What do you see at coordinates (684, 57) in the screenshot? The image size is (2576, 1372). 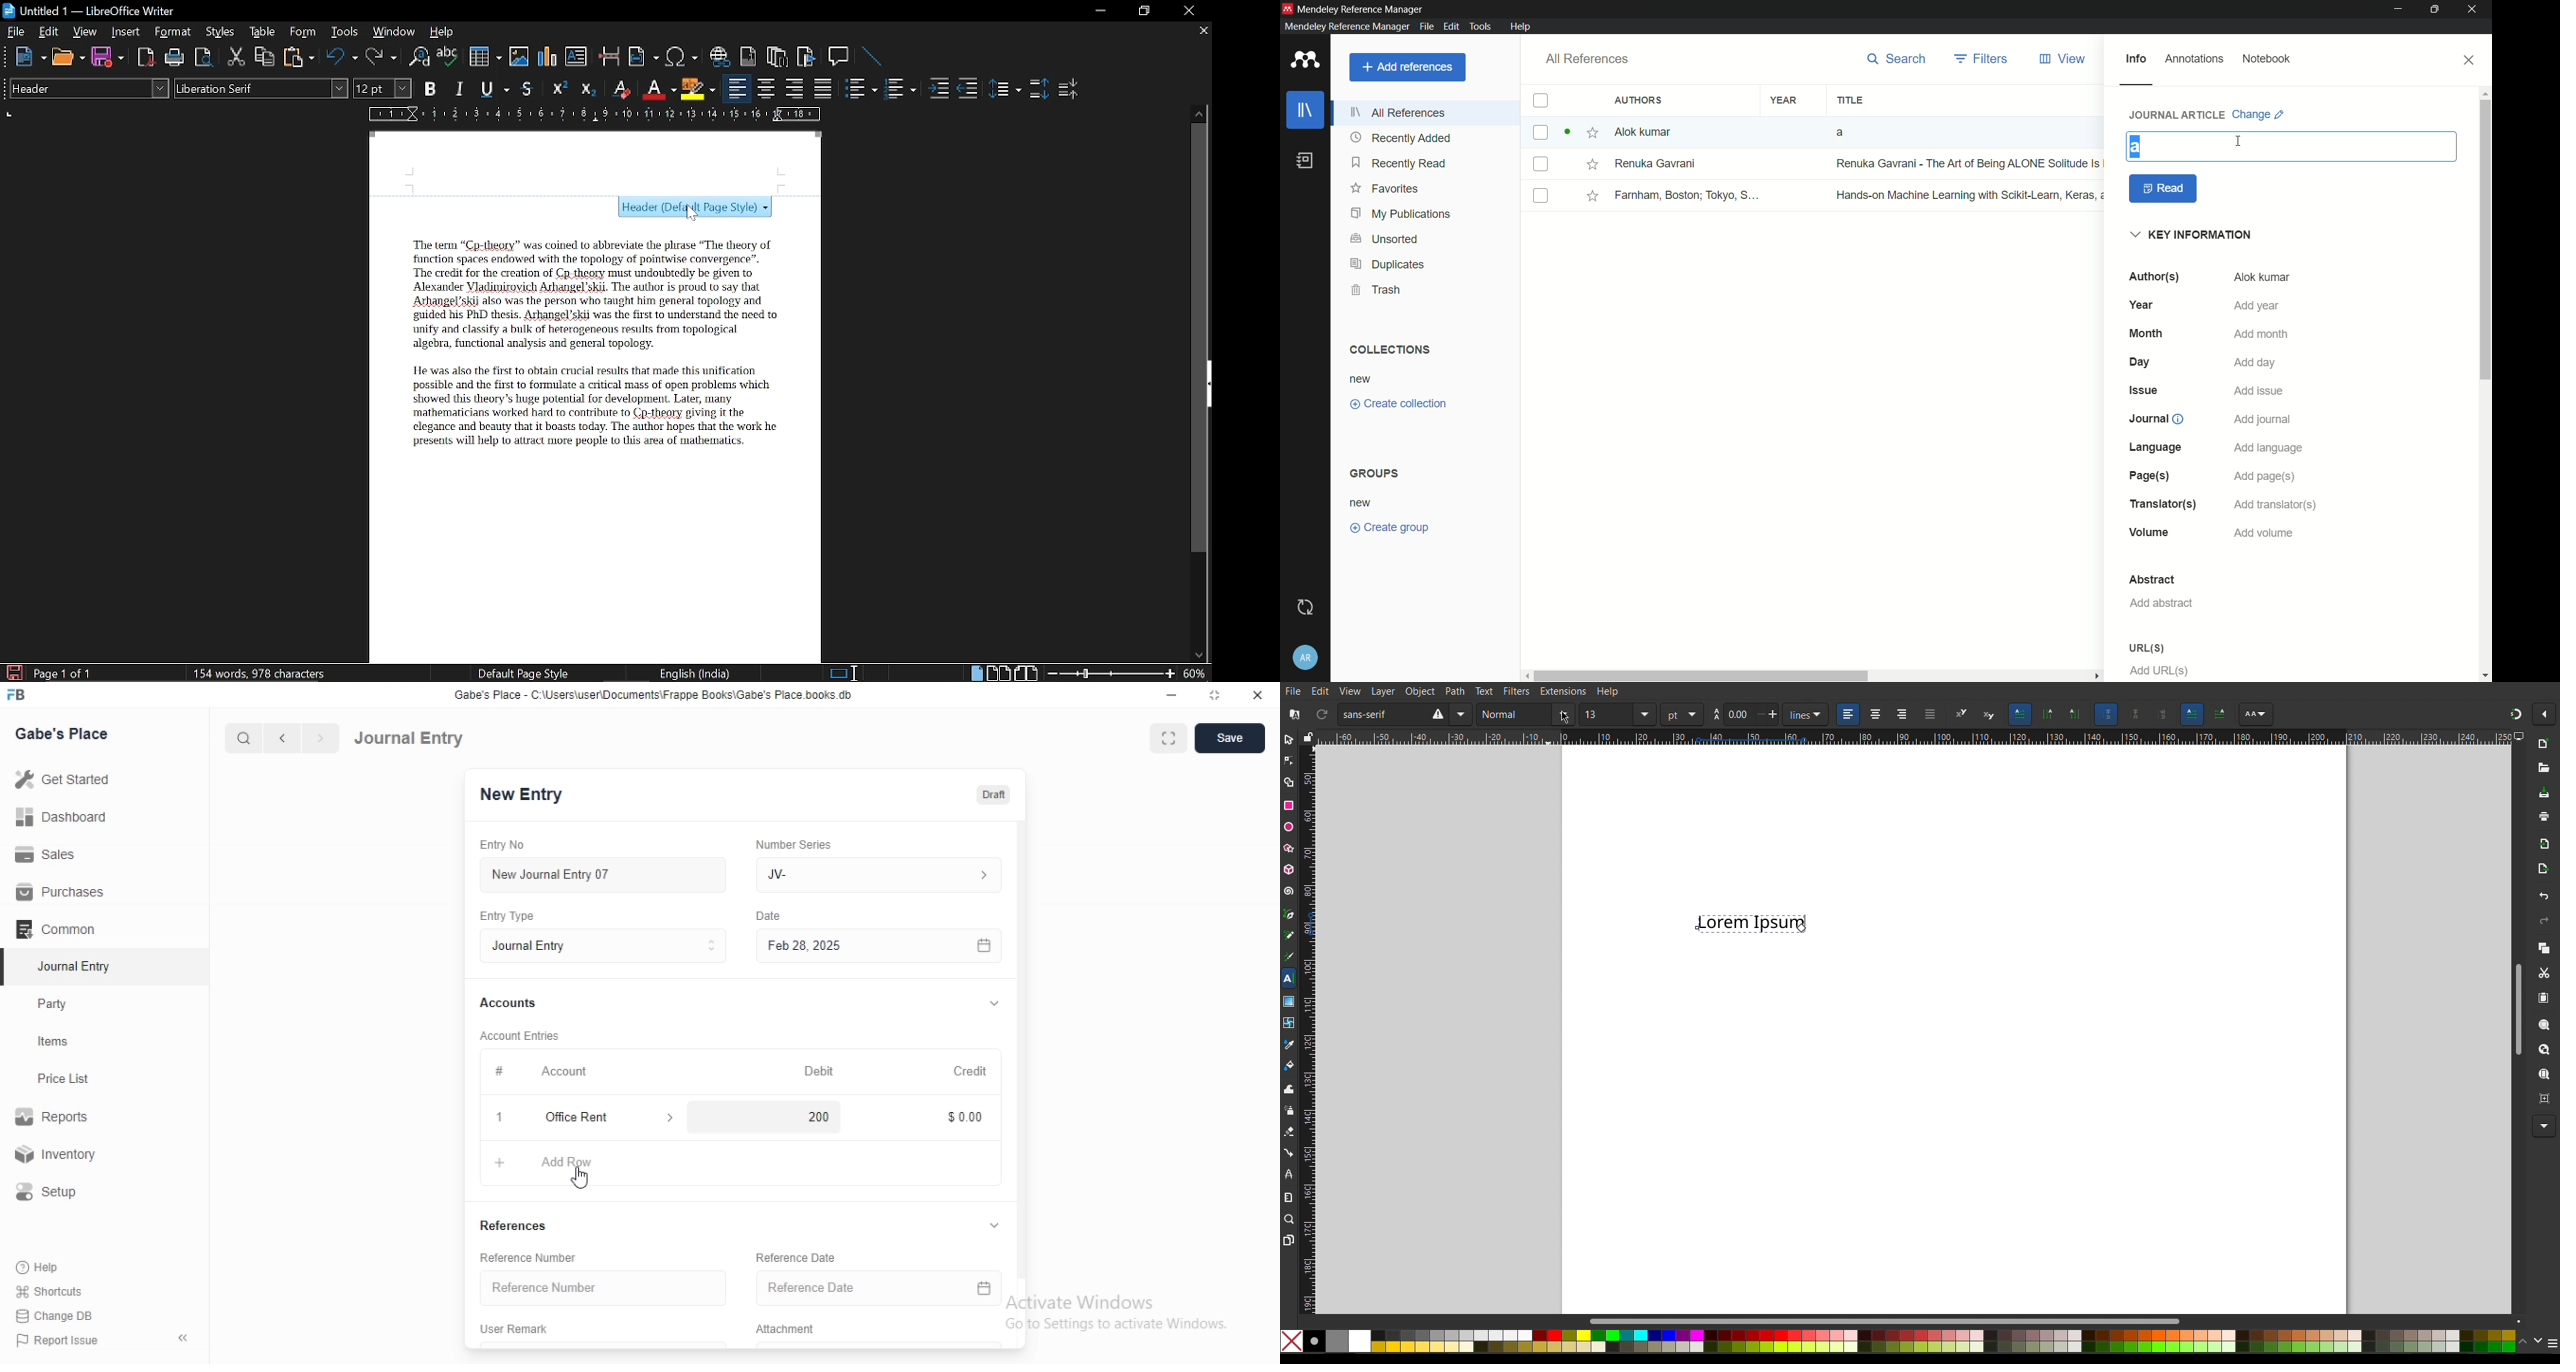 I see `Insert symbol` at bounding box center [684, 57].